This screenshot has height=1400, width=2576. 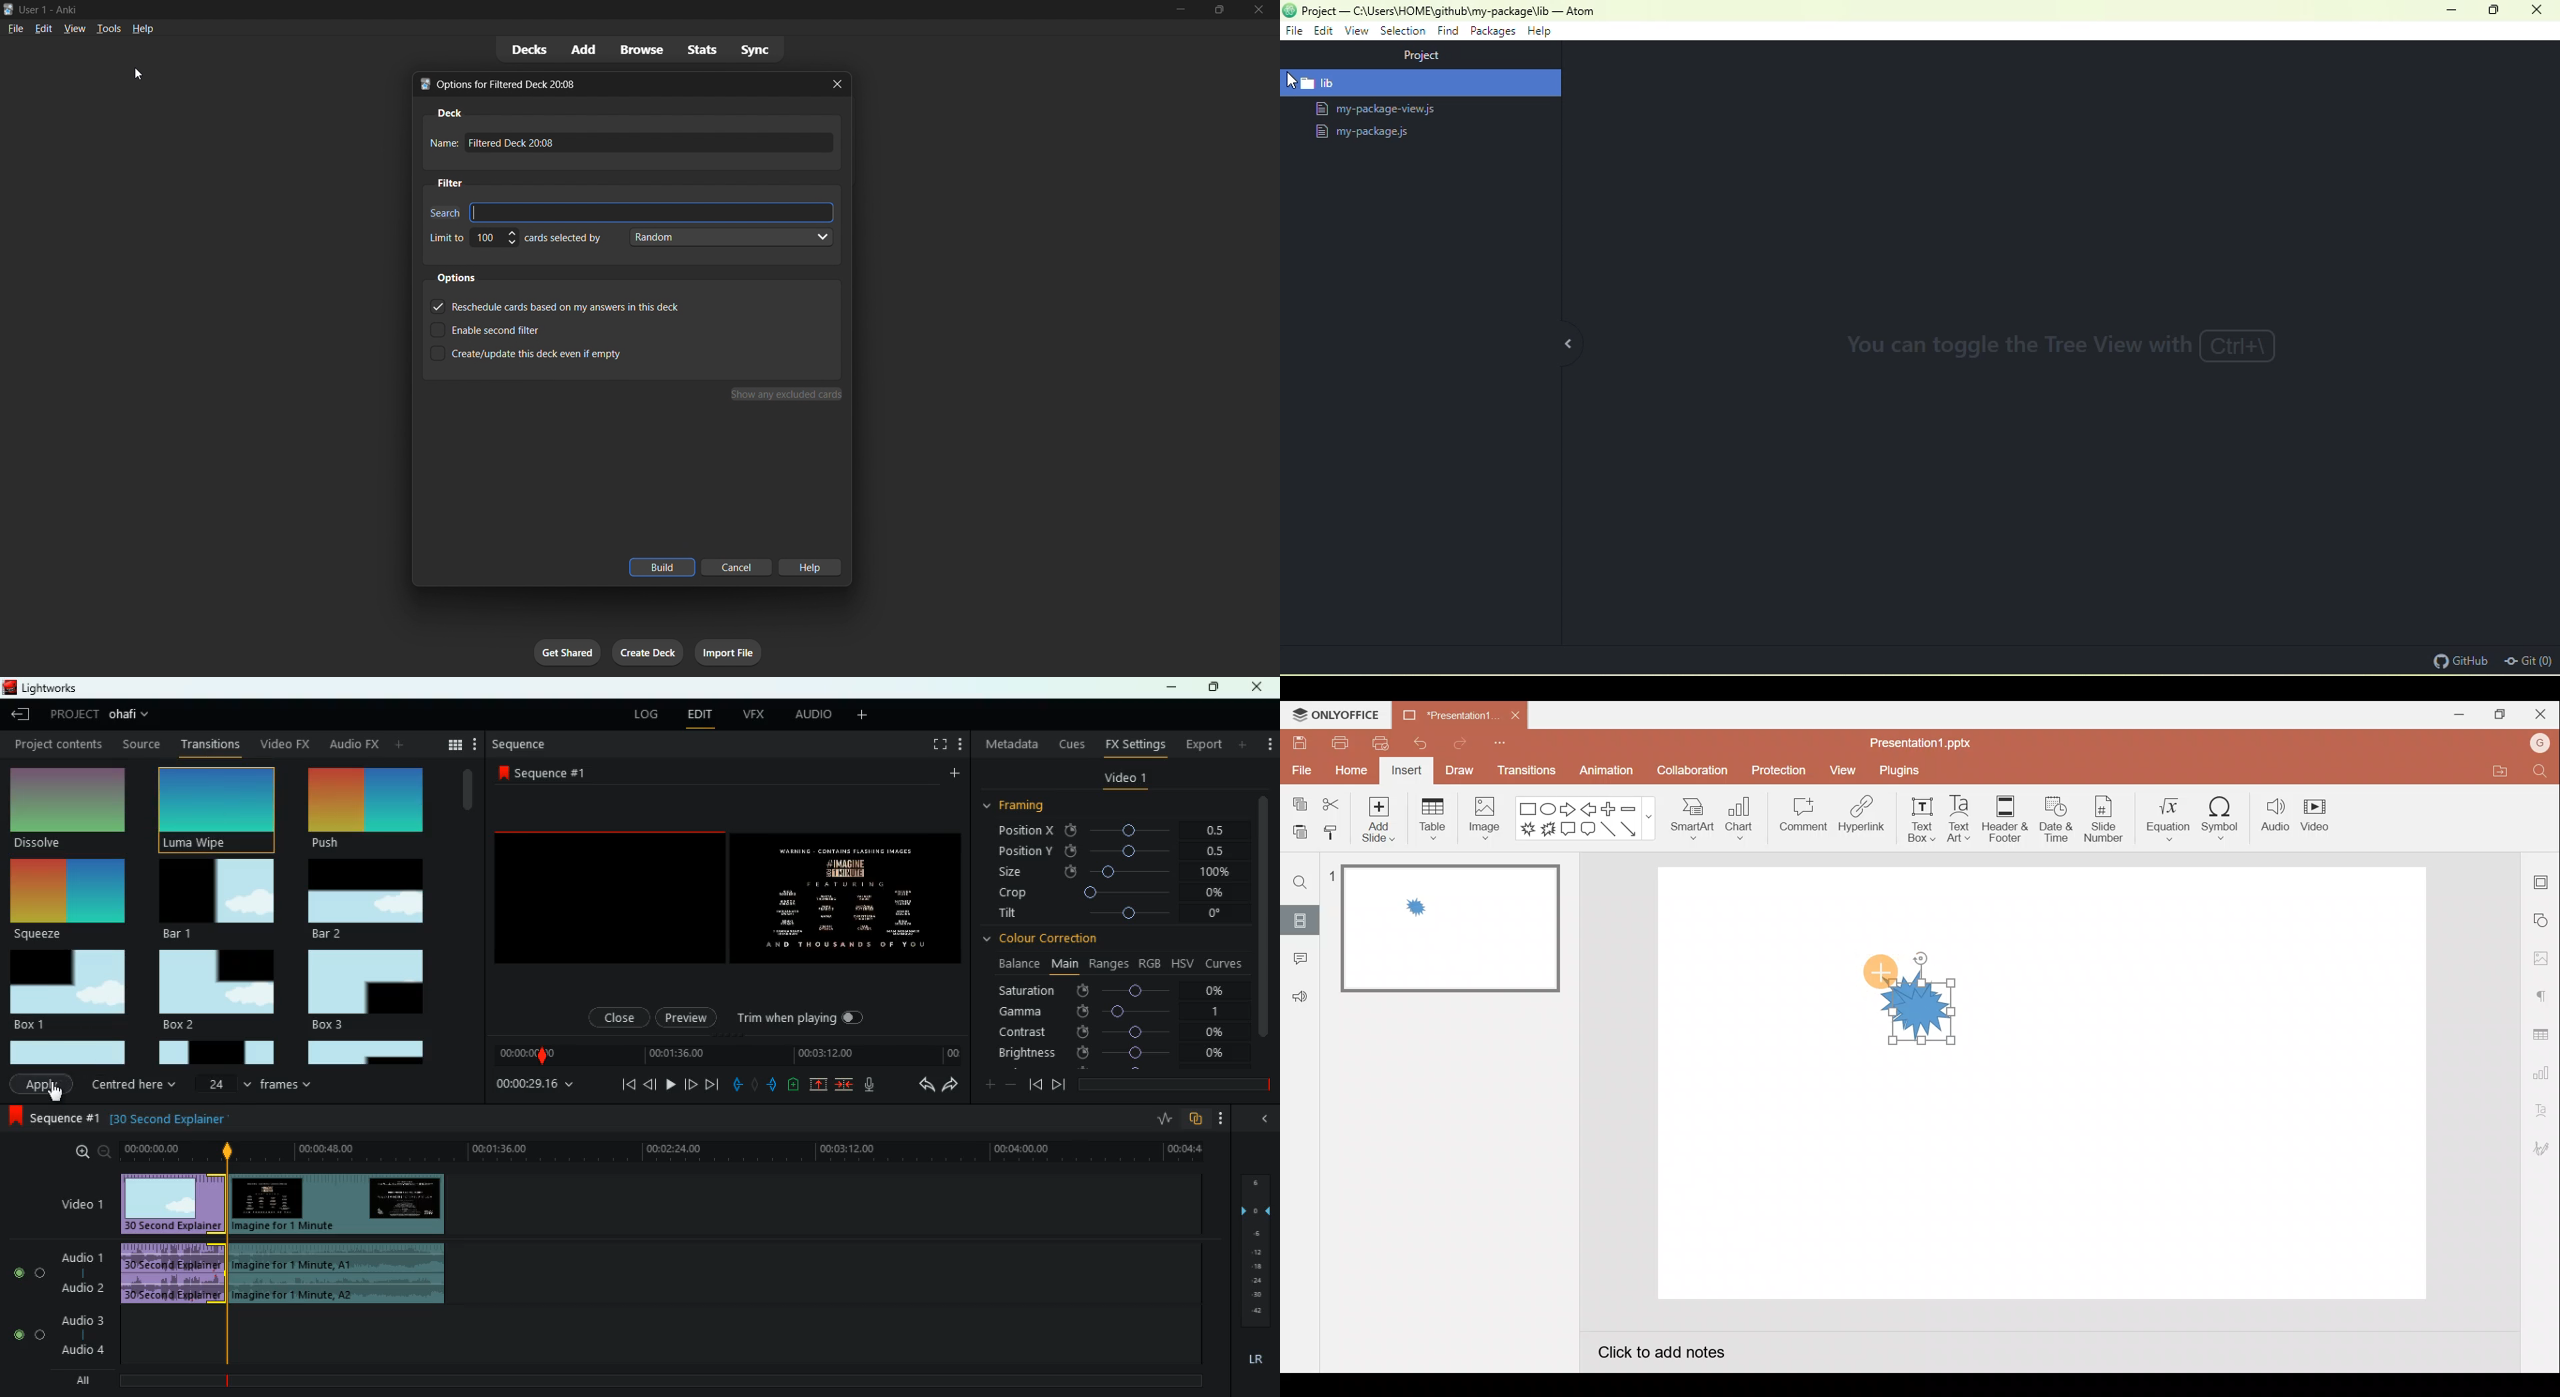 I want to click on frames, so click(x=1253, y=1251).